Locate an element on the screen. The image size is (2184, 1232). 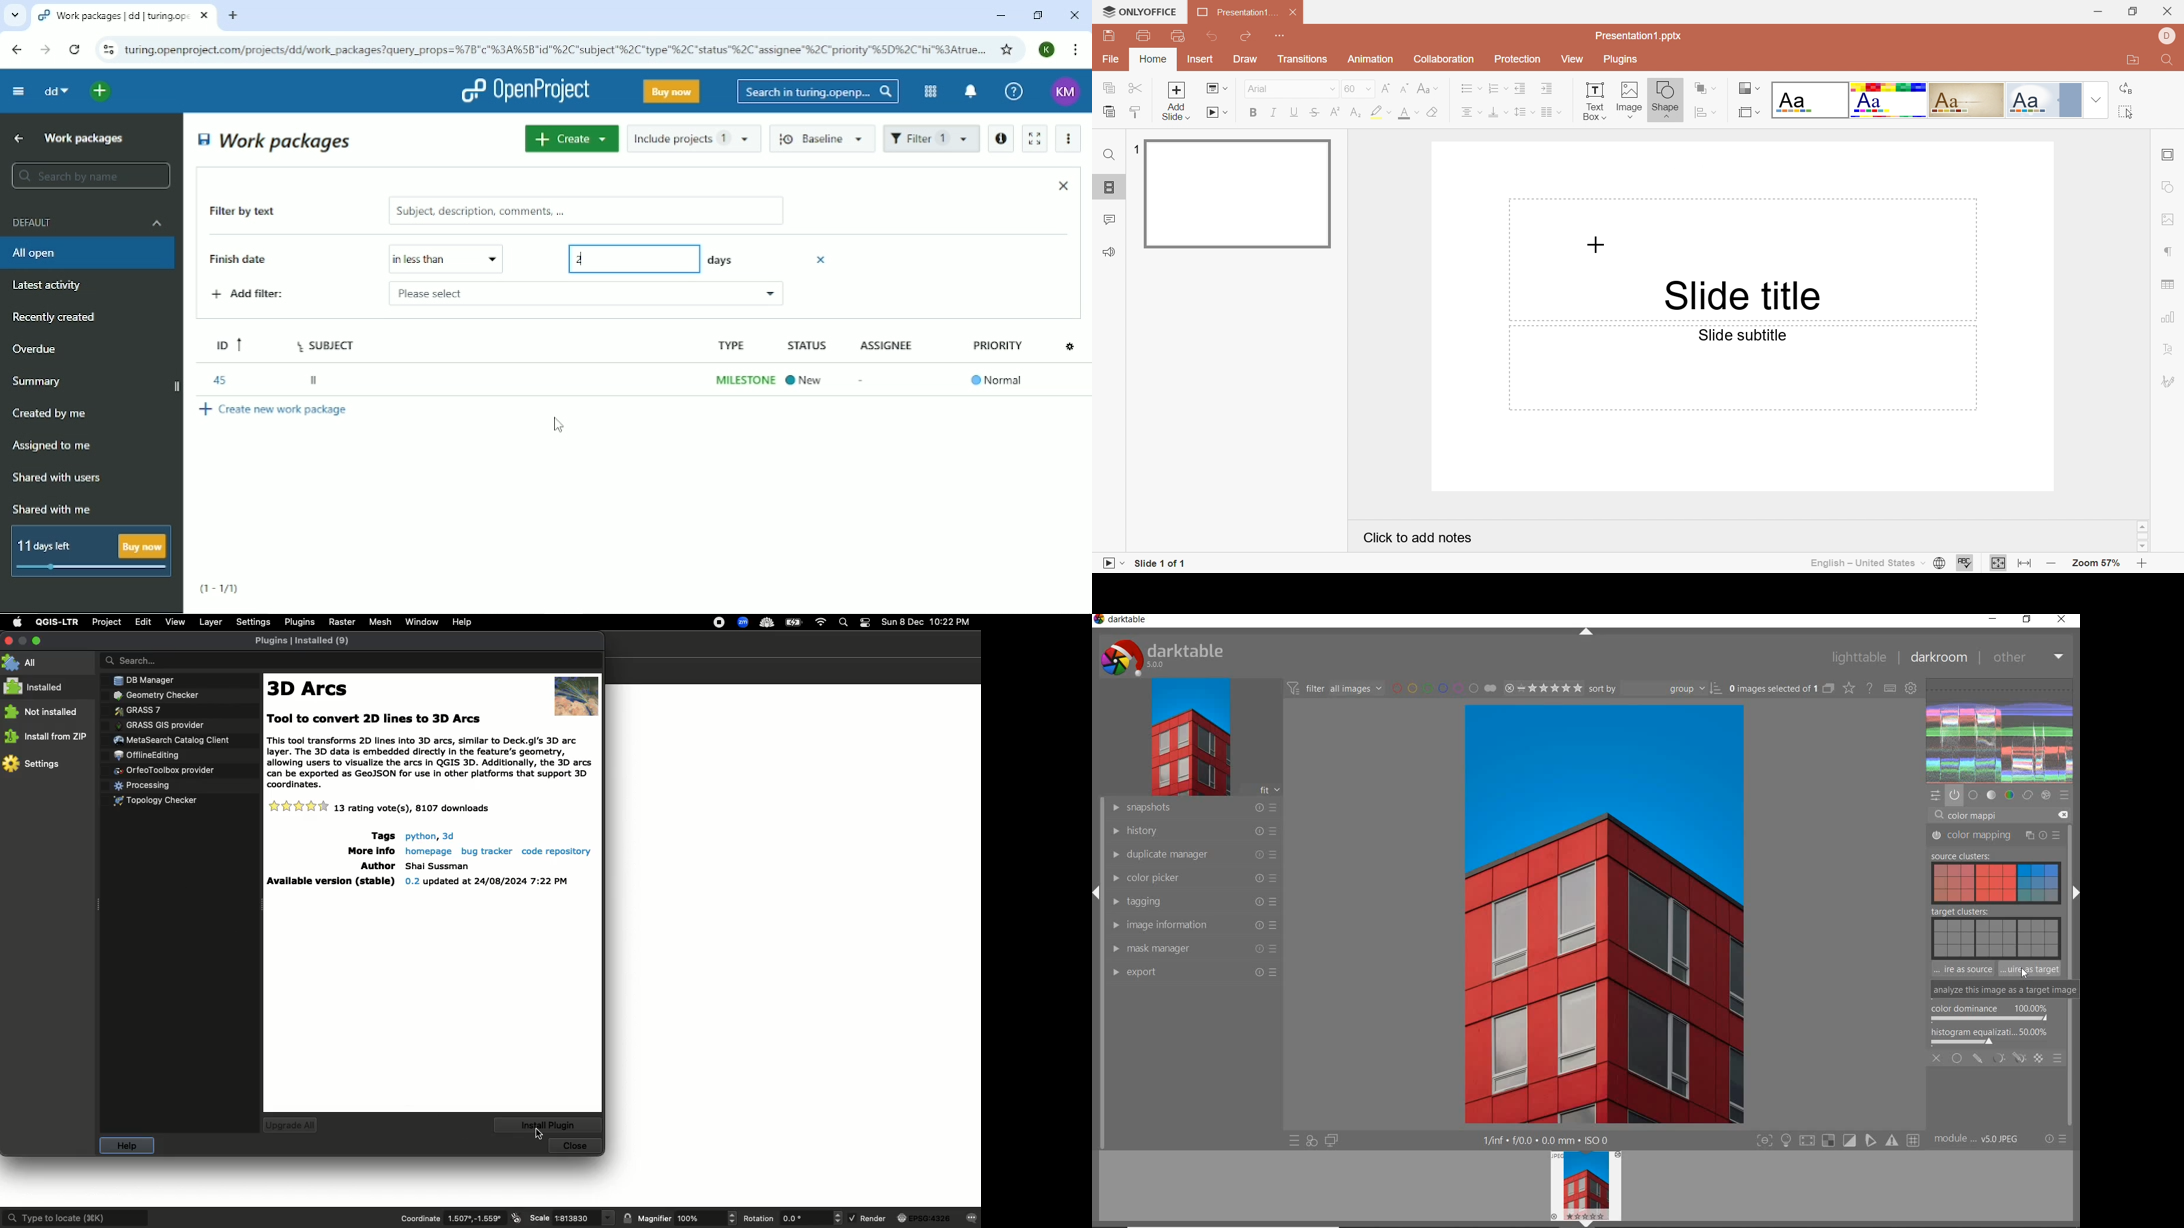
Restore down is located at coordinates (2135, 13).